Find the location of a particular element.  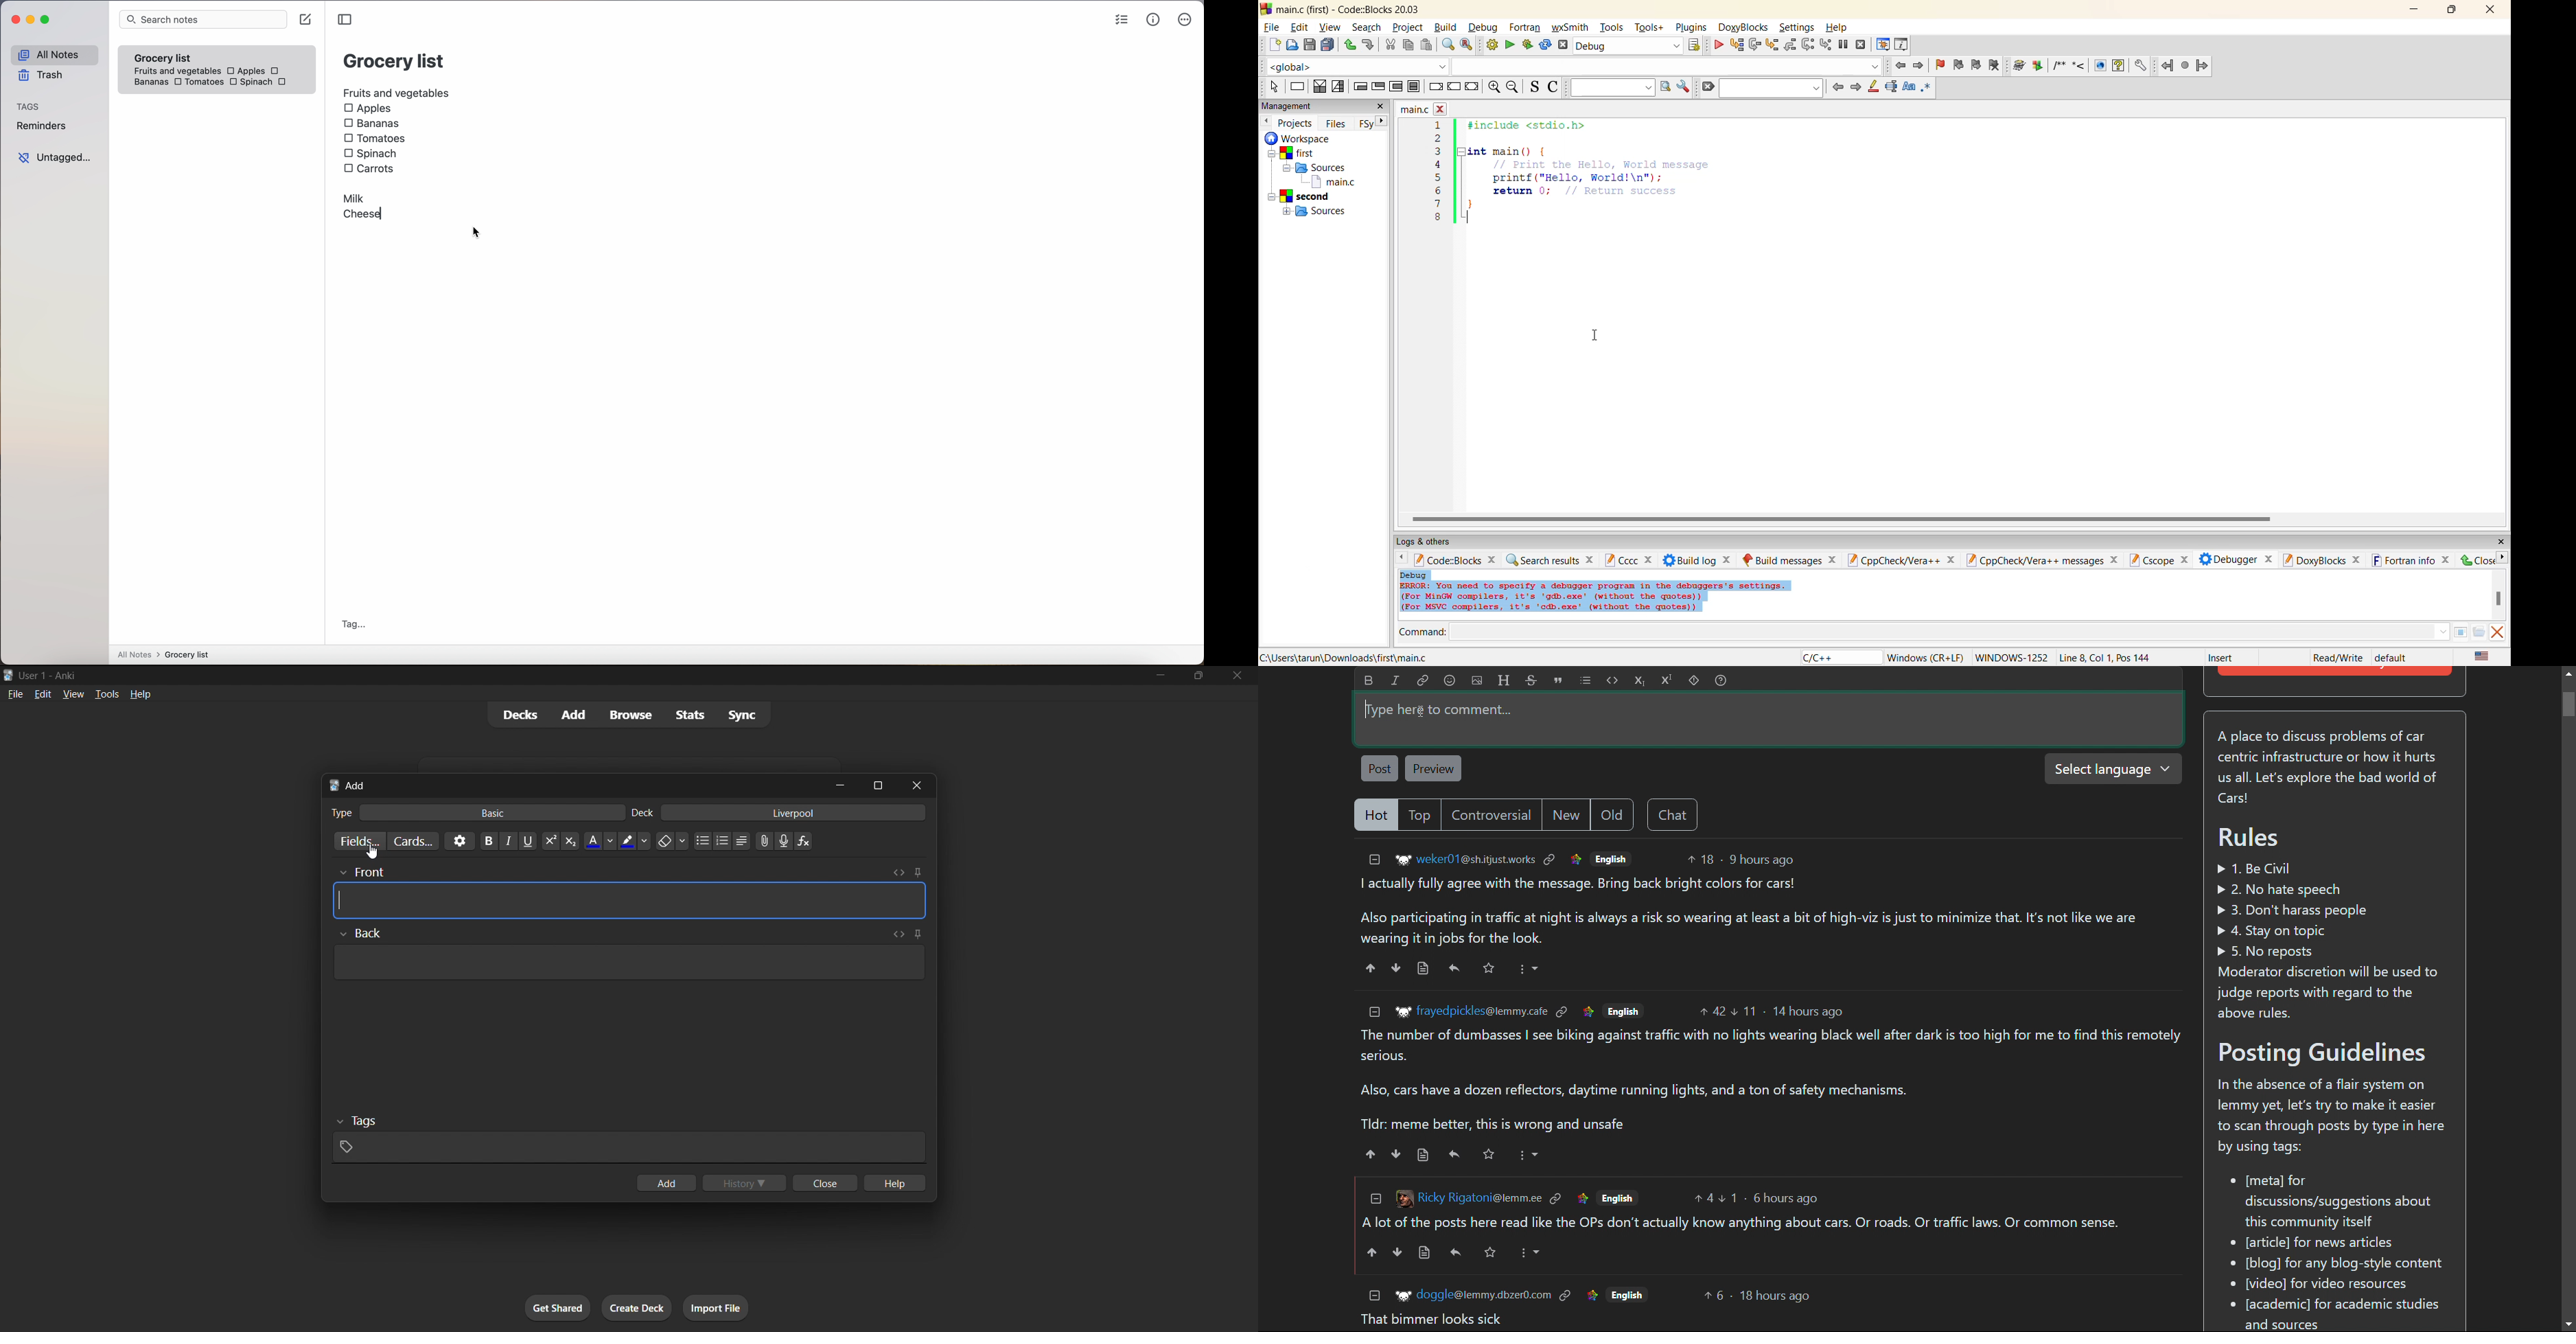

link is located at coordinates (1575, 860).